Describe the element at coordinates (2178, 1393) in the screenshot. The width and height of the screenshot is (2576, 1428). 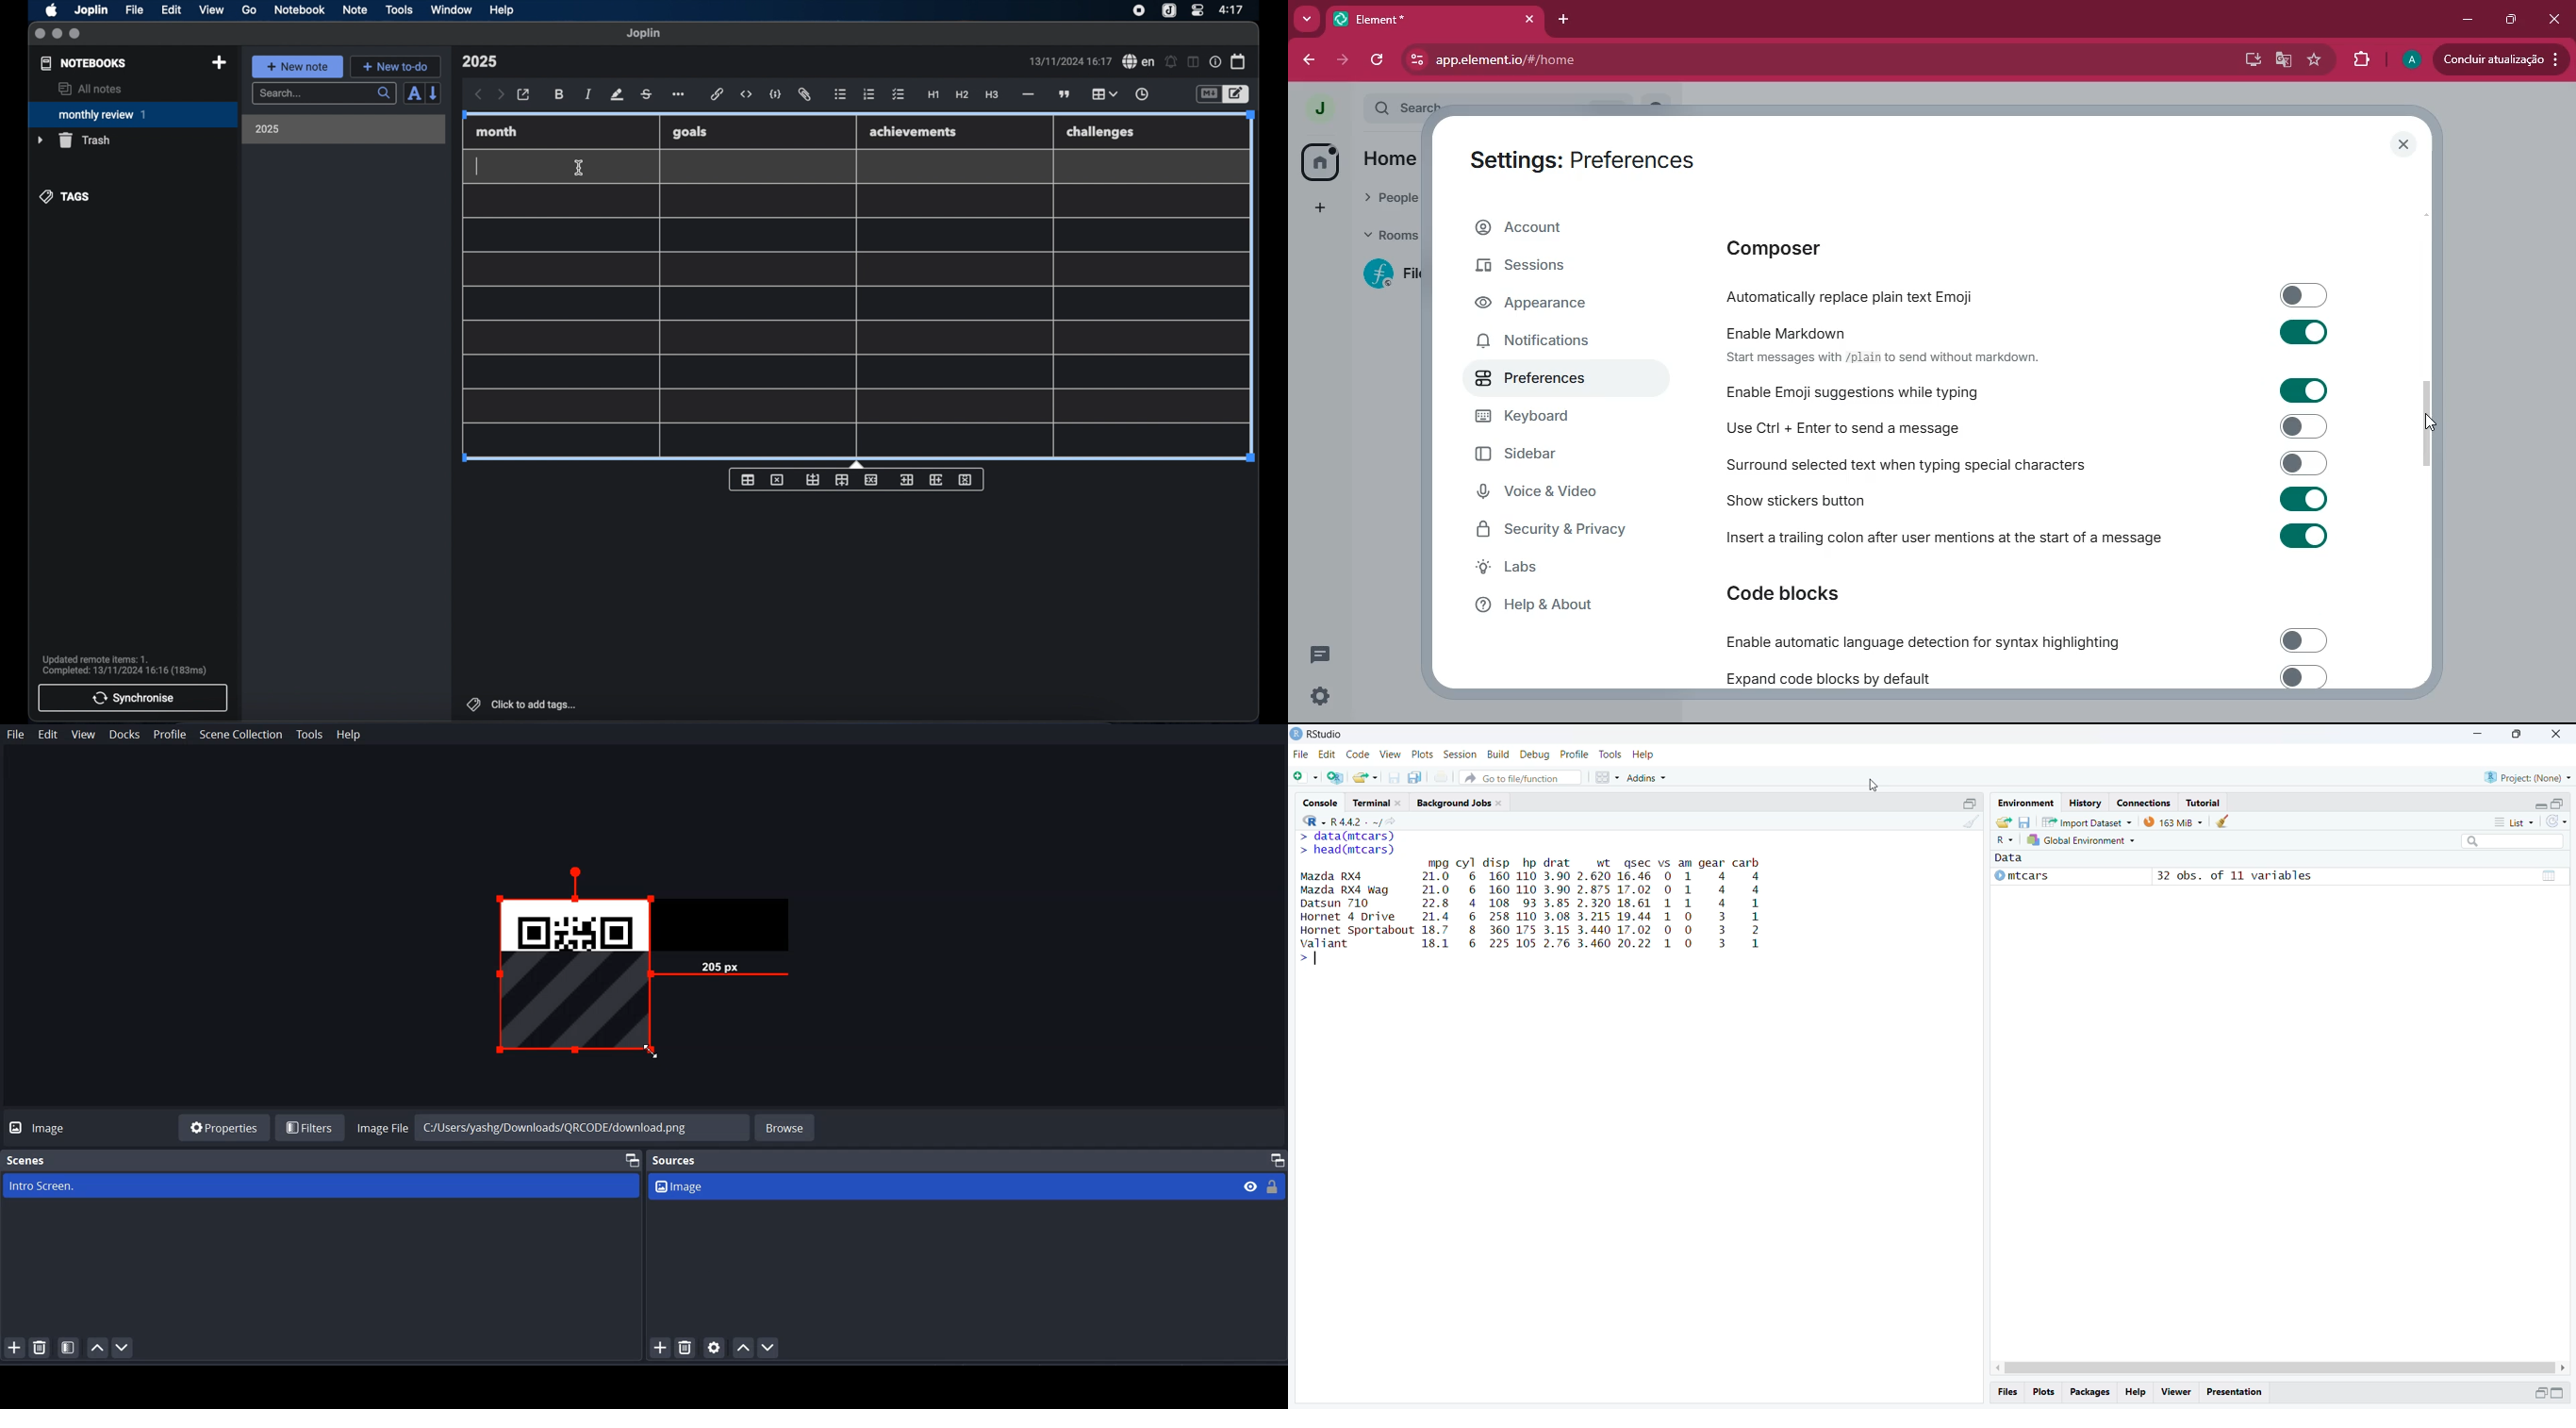
I see `viewer` at that location.